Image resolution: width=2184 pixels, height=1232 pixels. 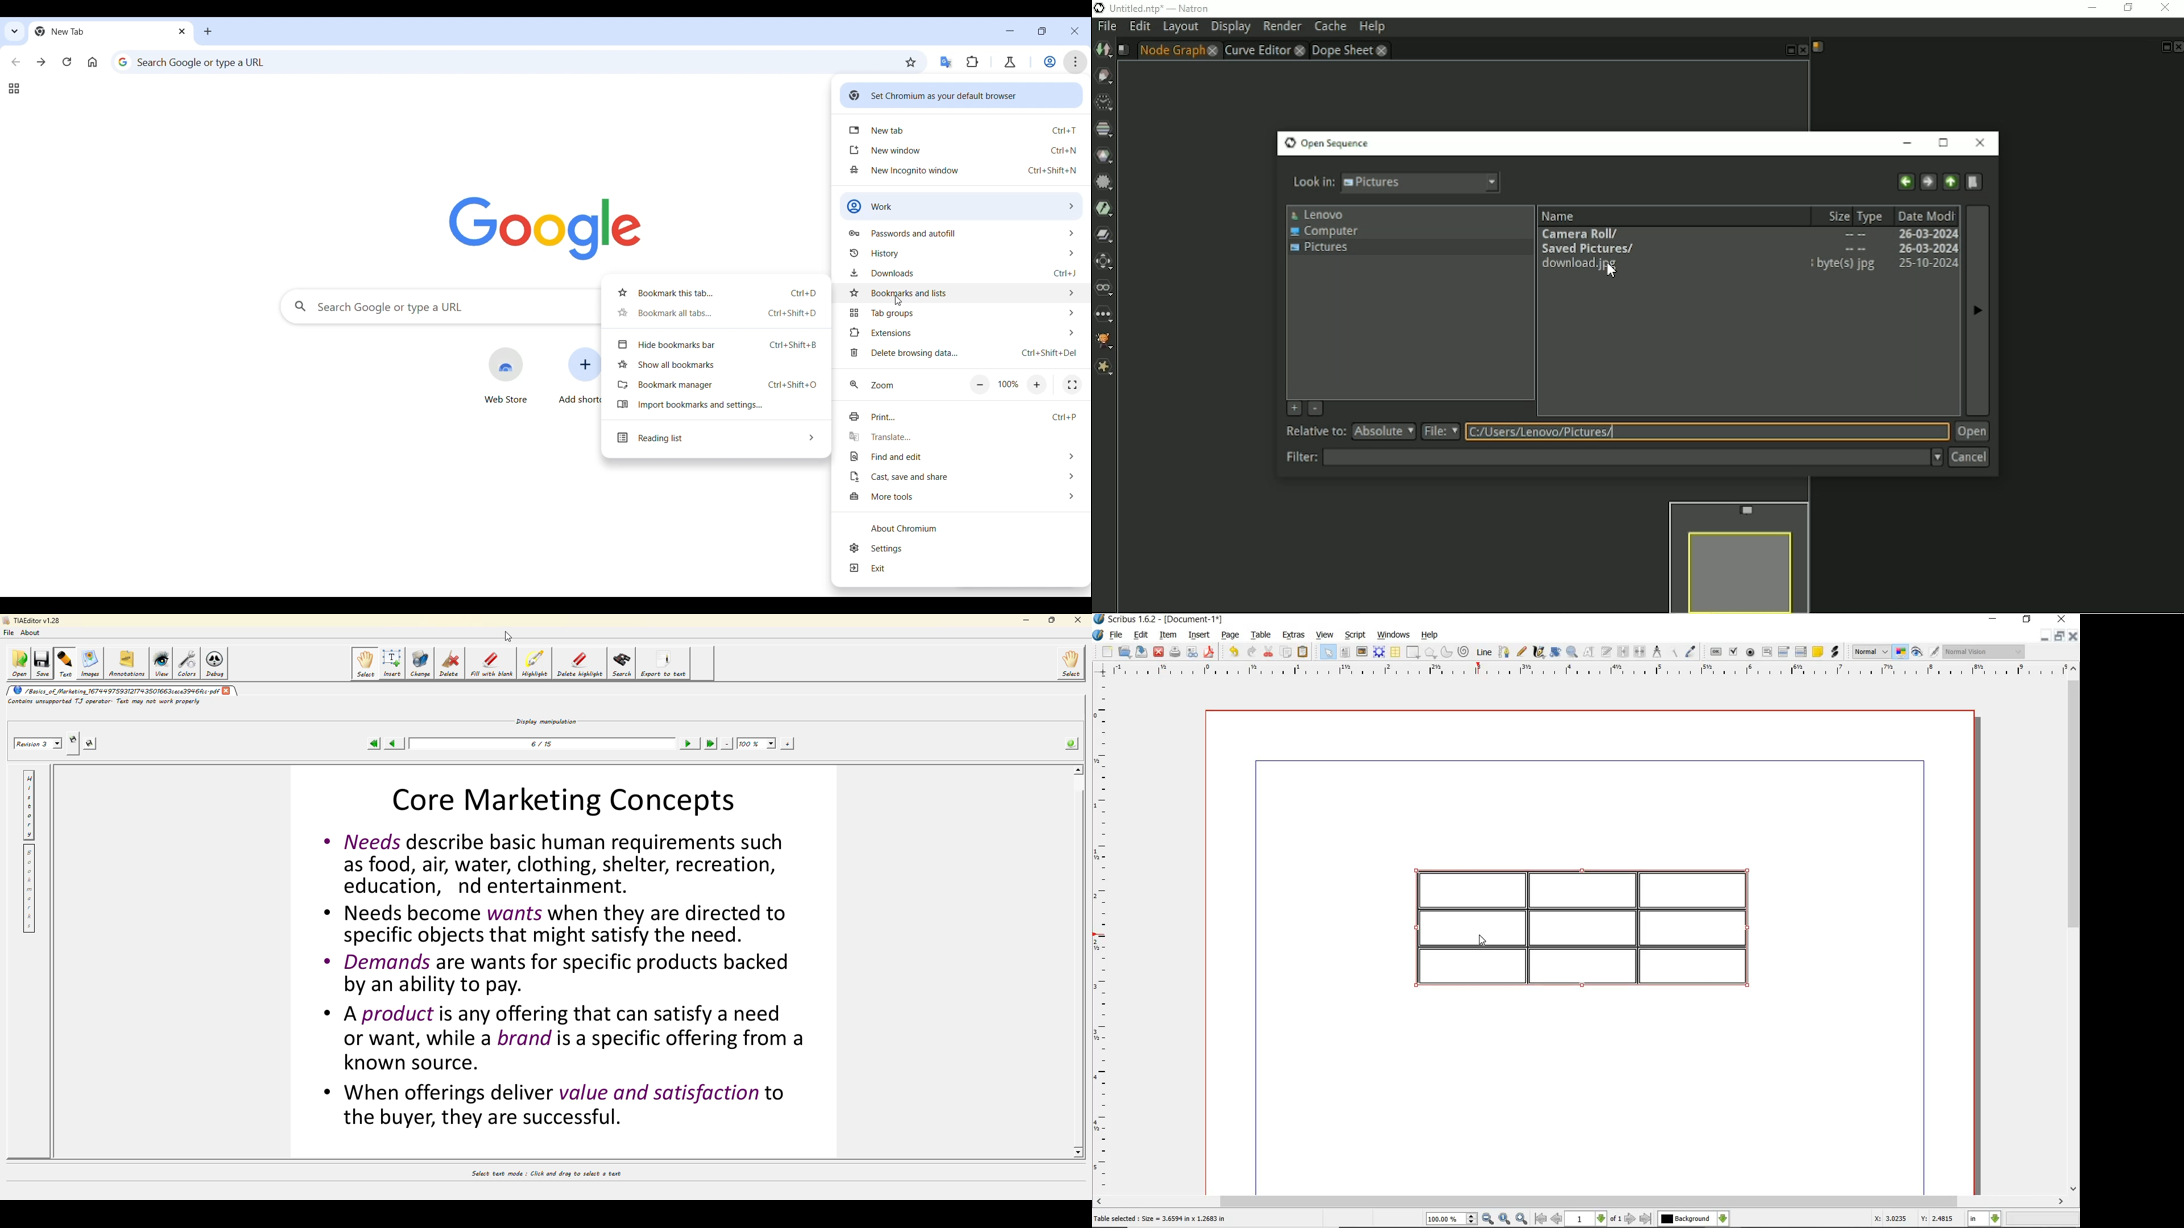 What do you see at coordinates (1622, 652) in the screenshot?
I see `link text frame` at bounding box center [1622, 652].